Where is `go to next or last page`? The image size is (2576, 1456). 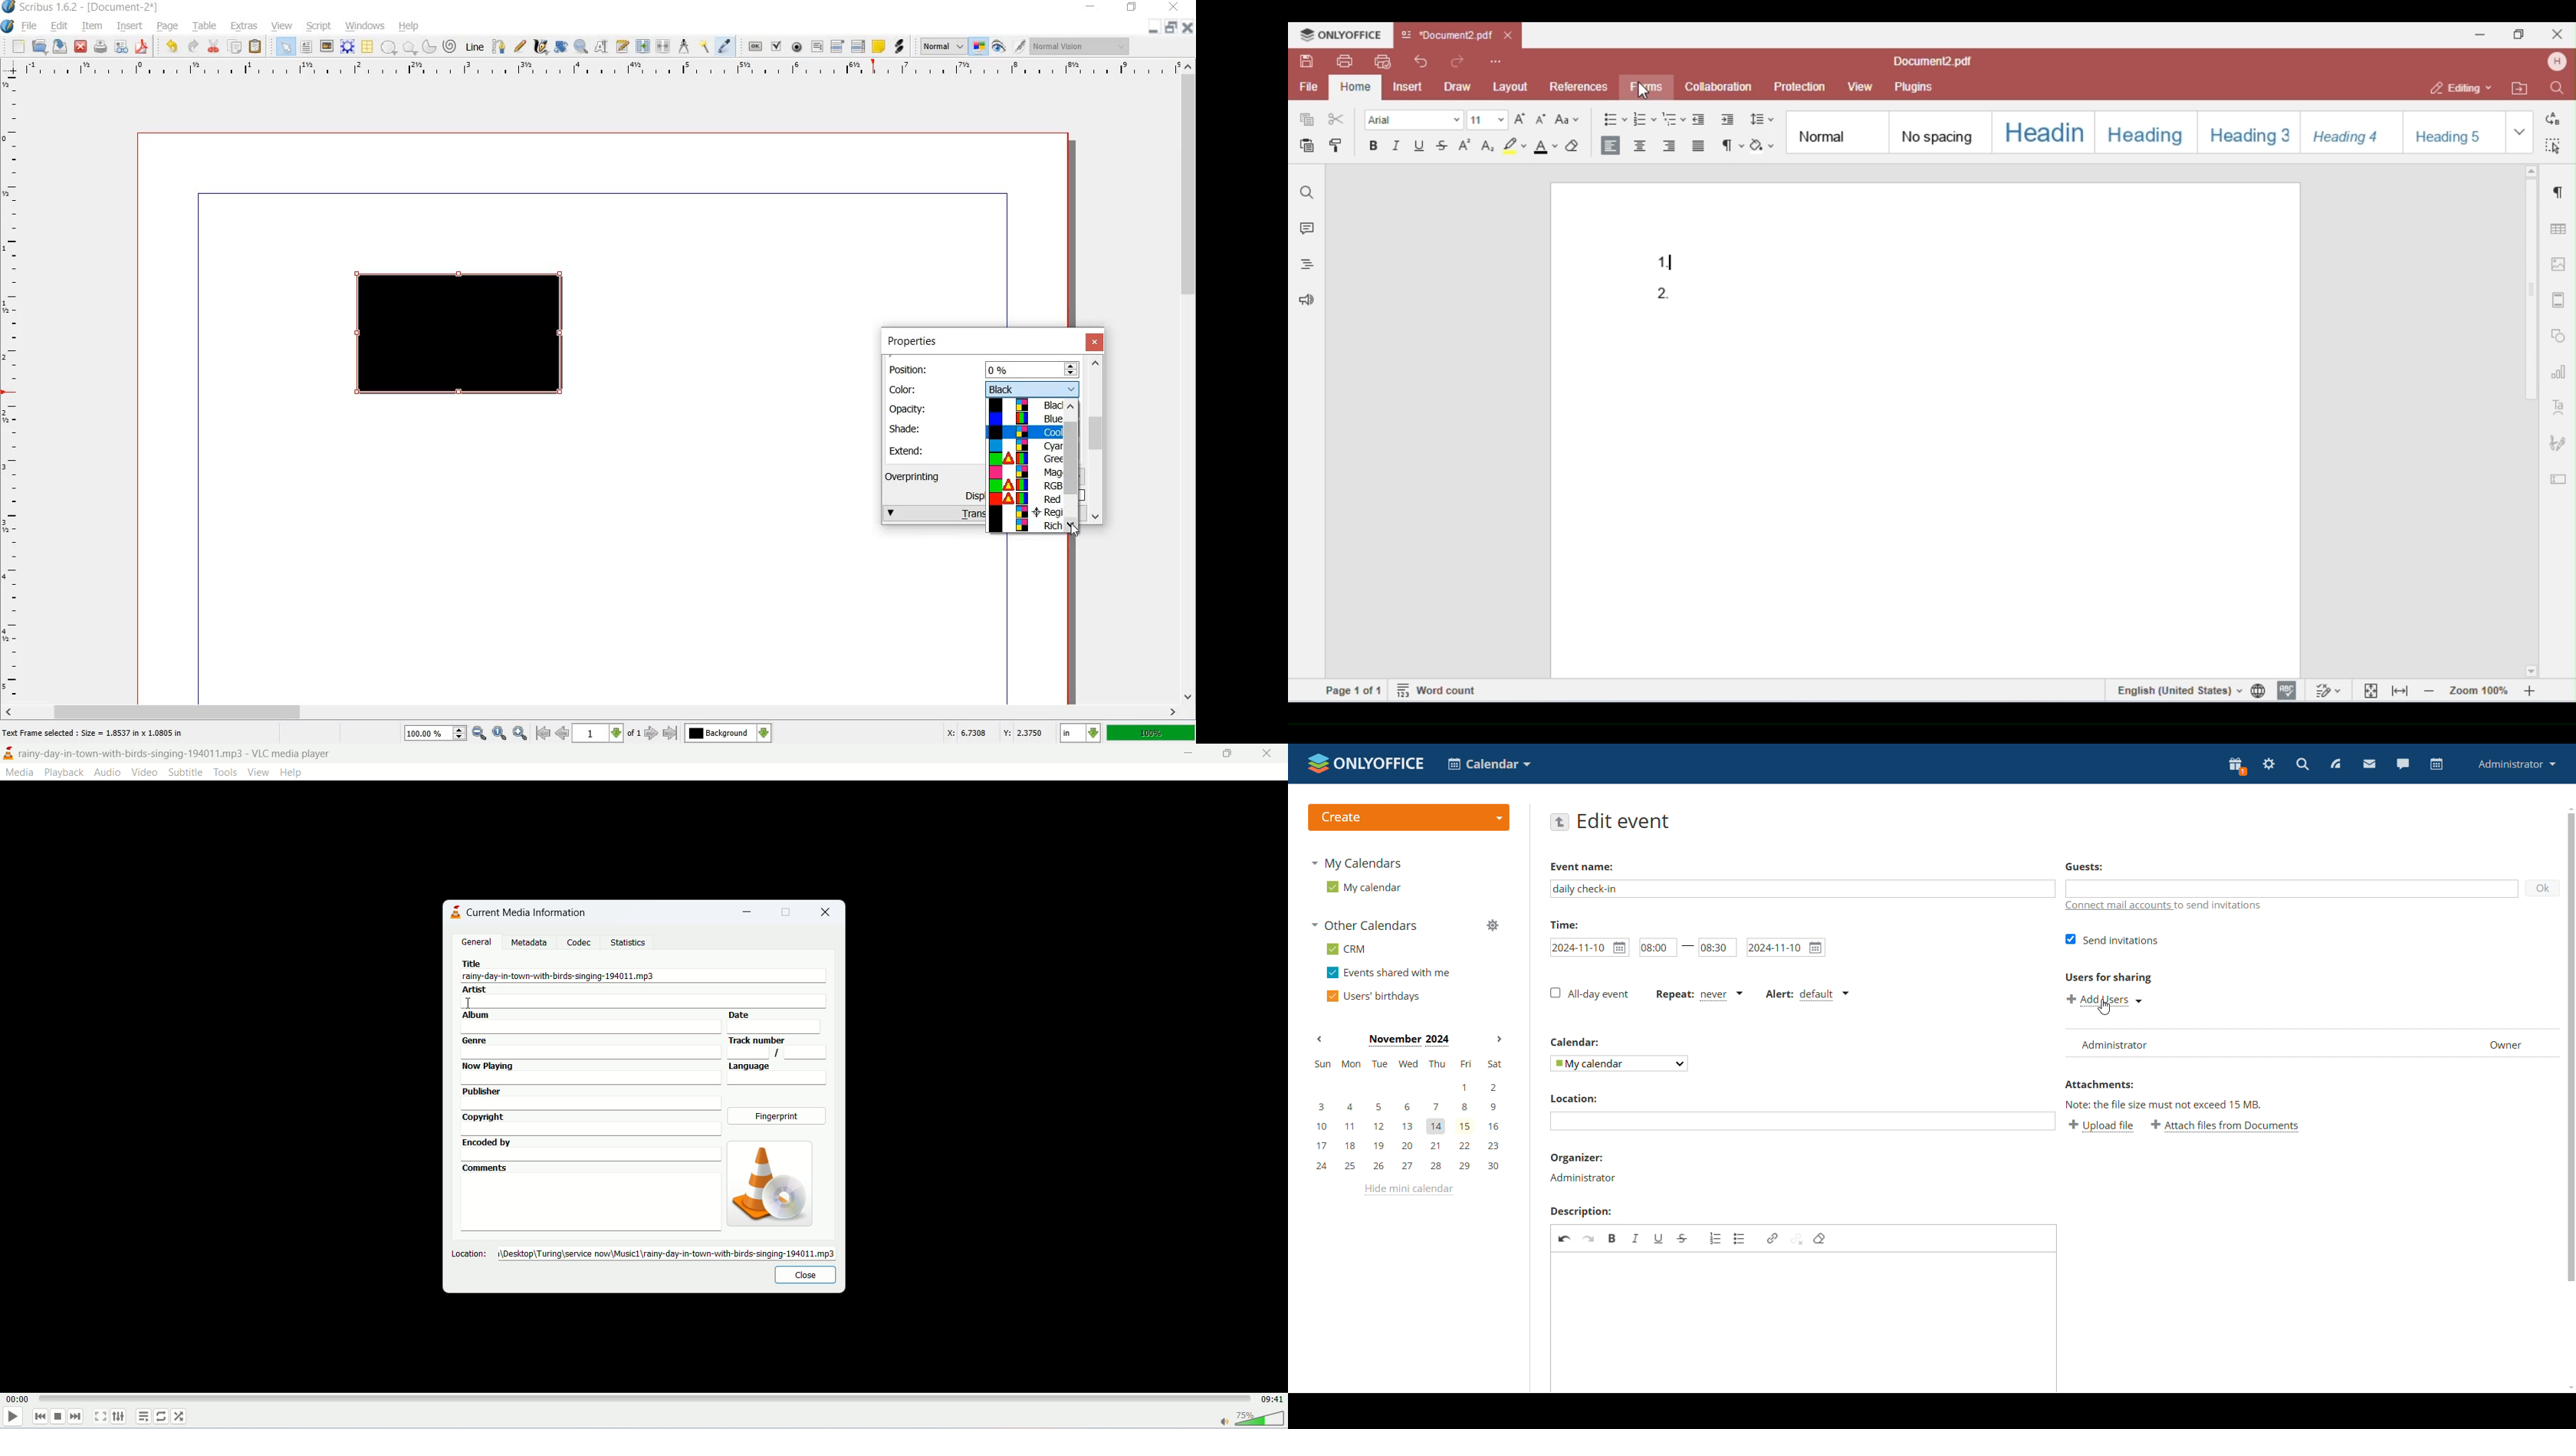 go to next or last page is located at coordinates (660, 734).